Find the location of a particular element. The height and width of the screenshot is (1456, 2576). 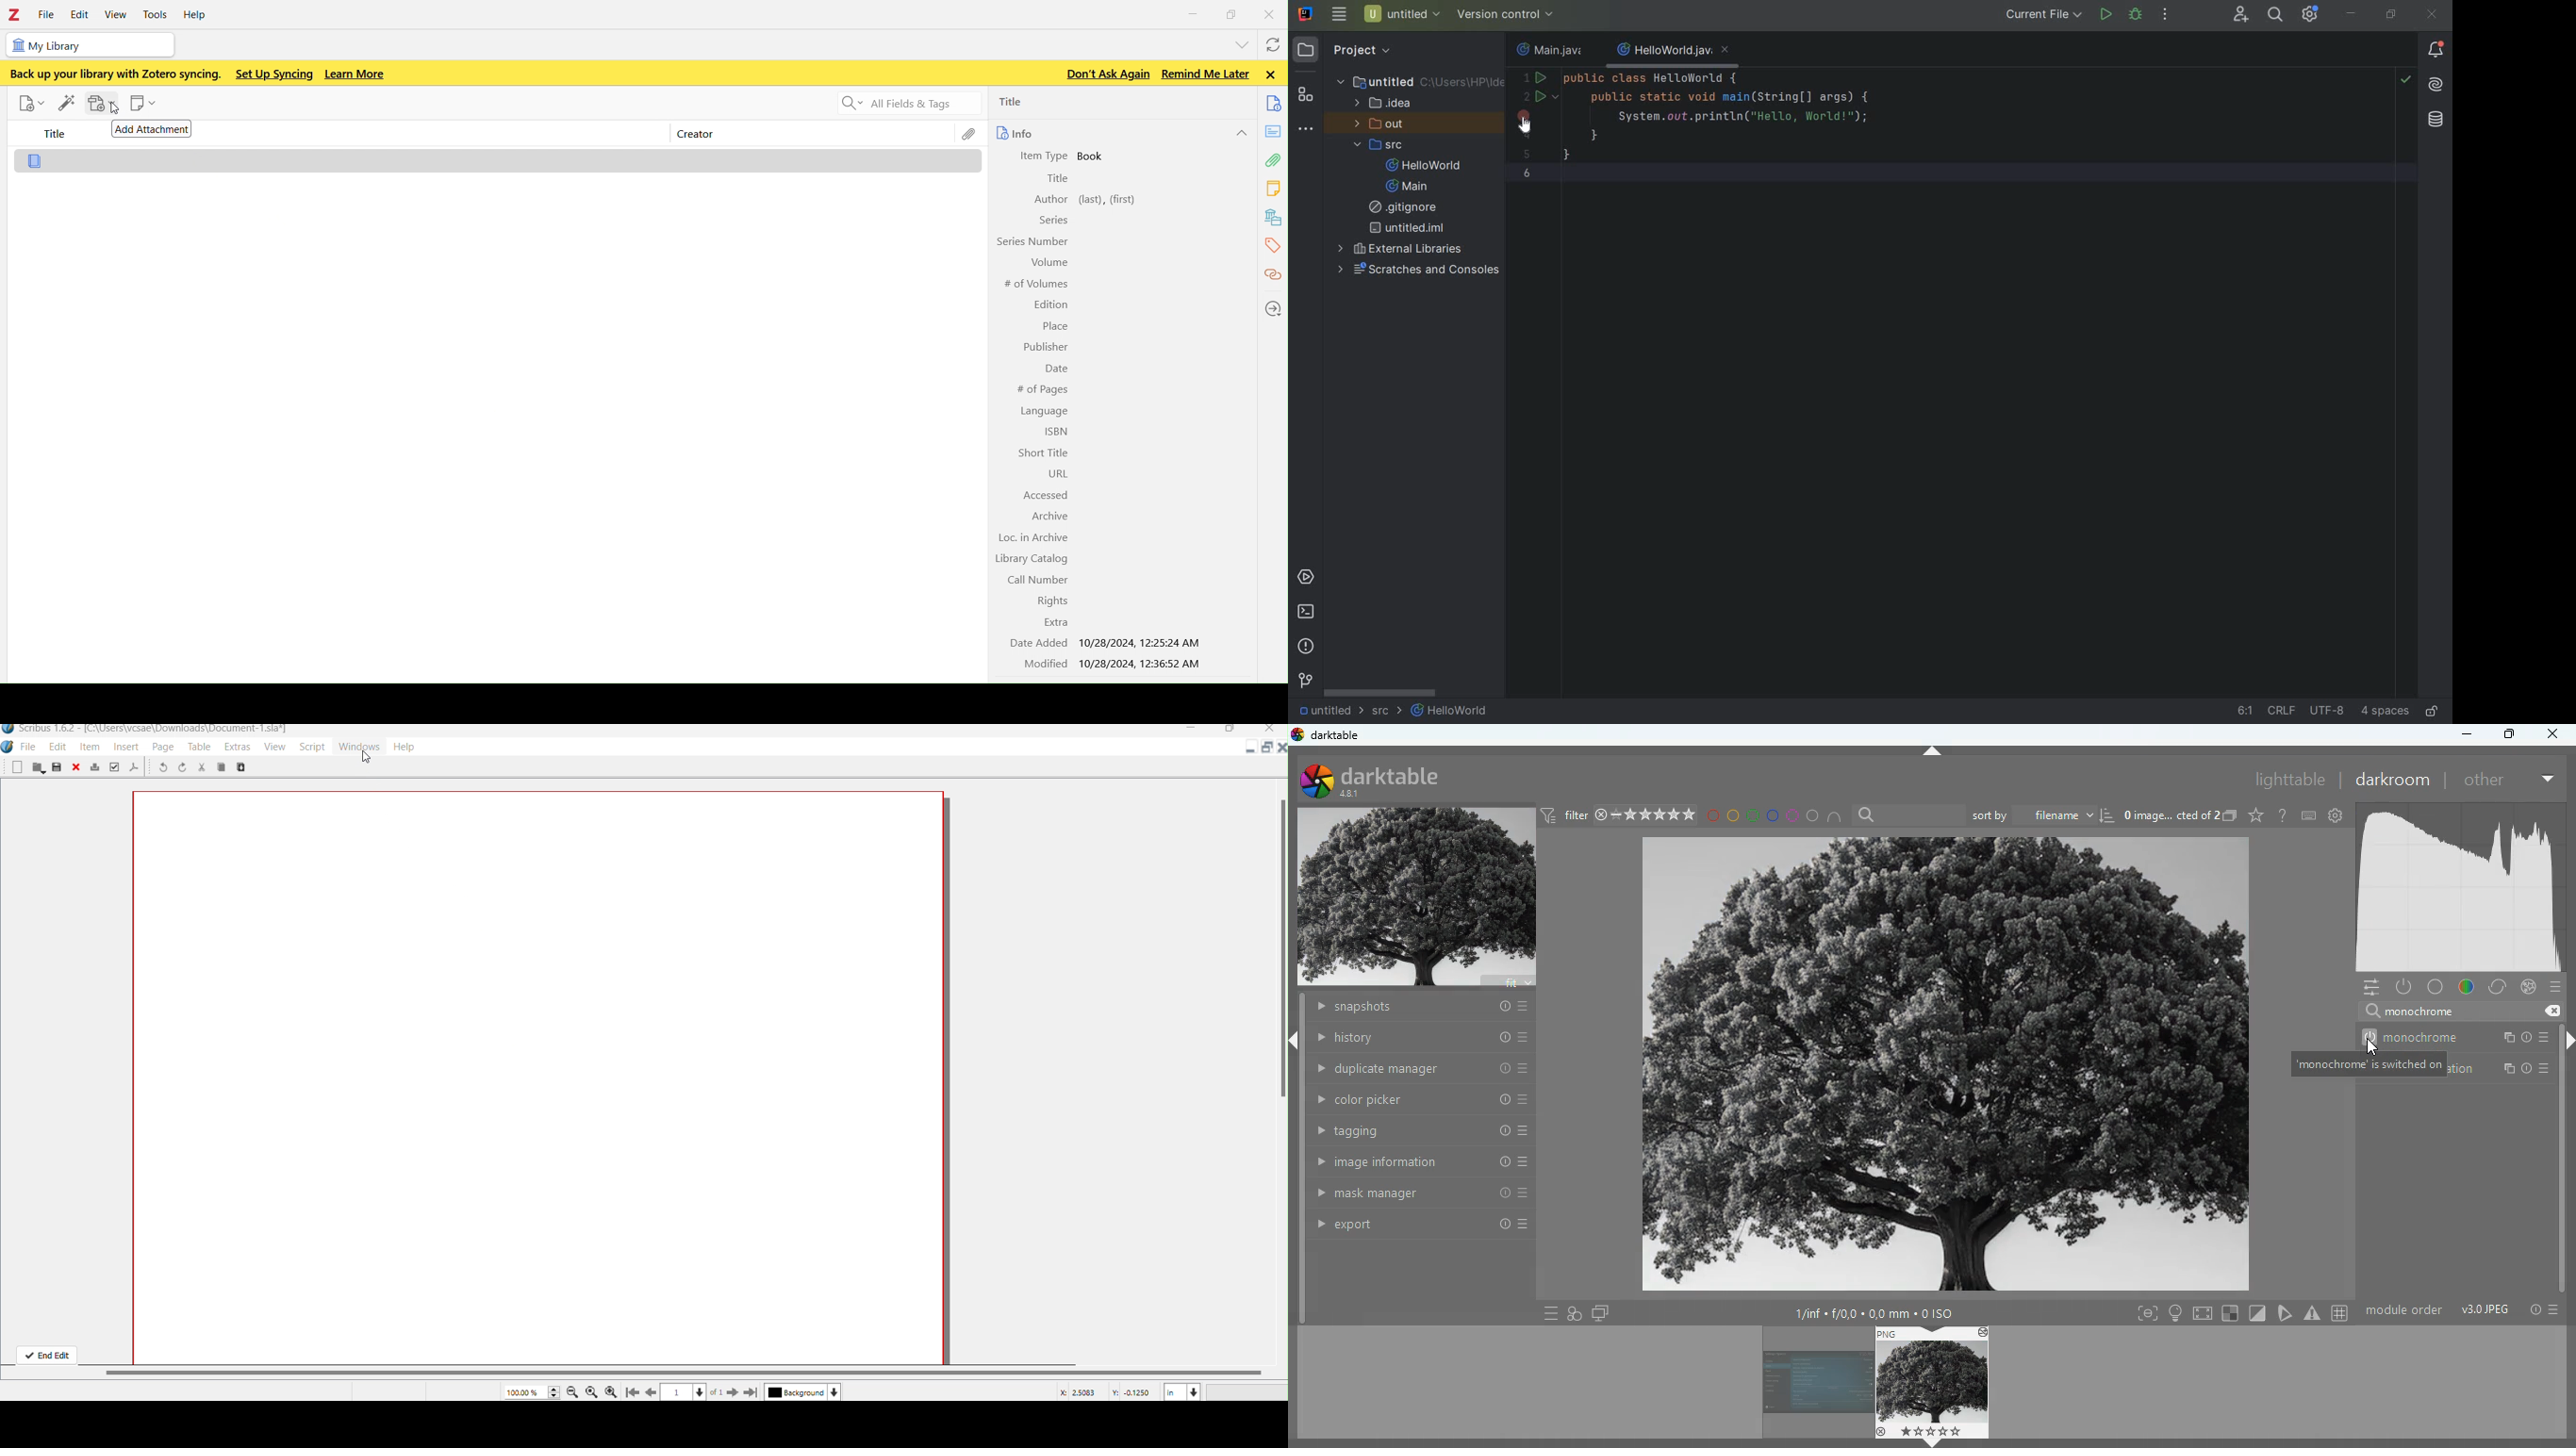

effect is located at coordinates (2530, 986).